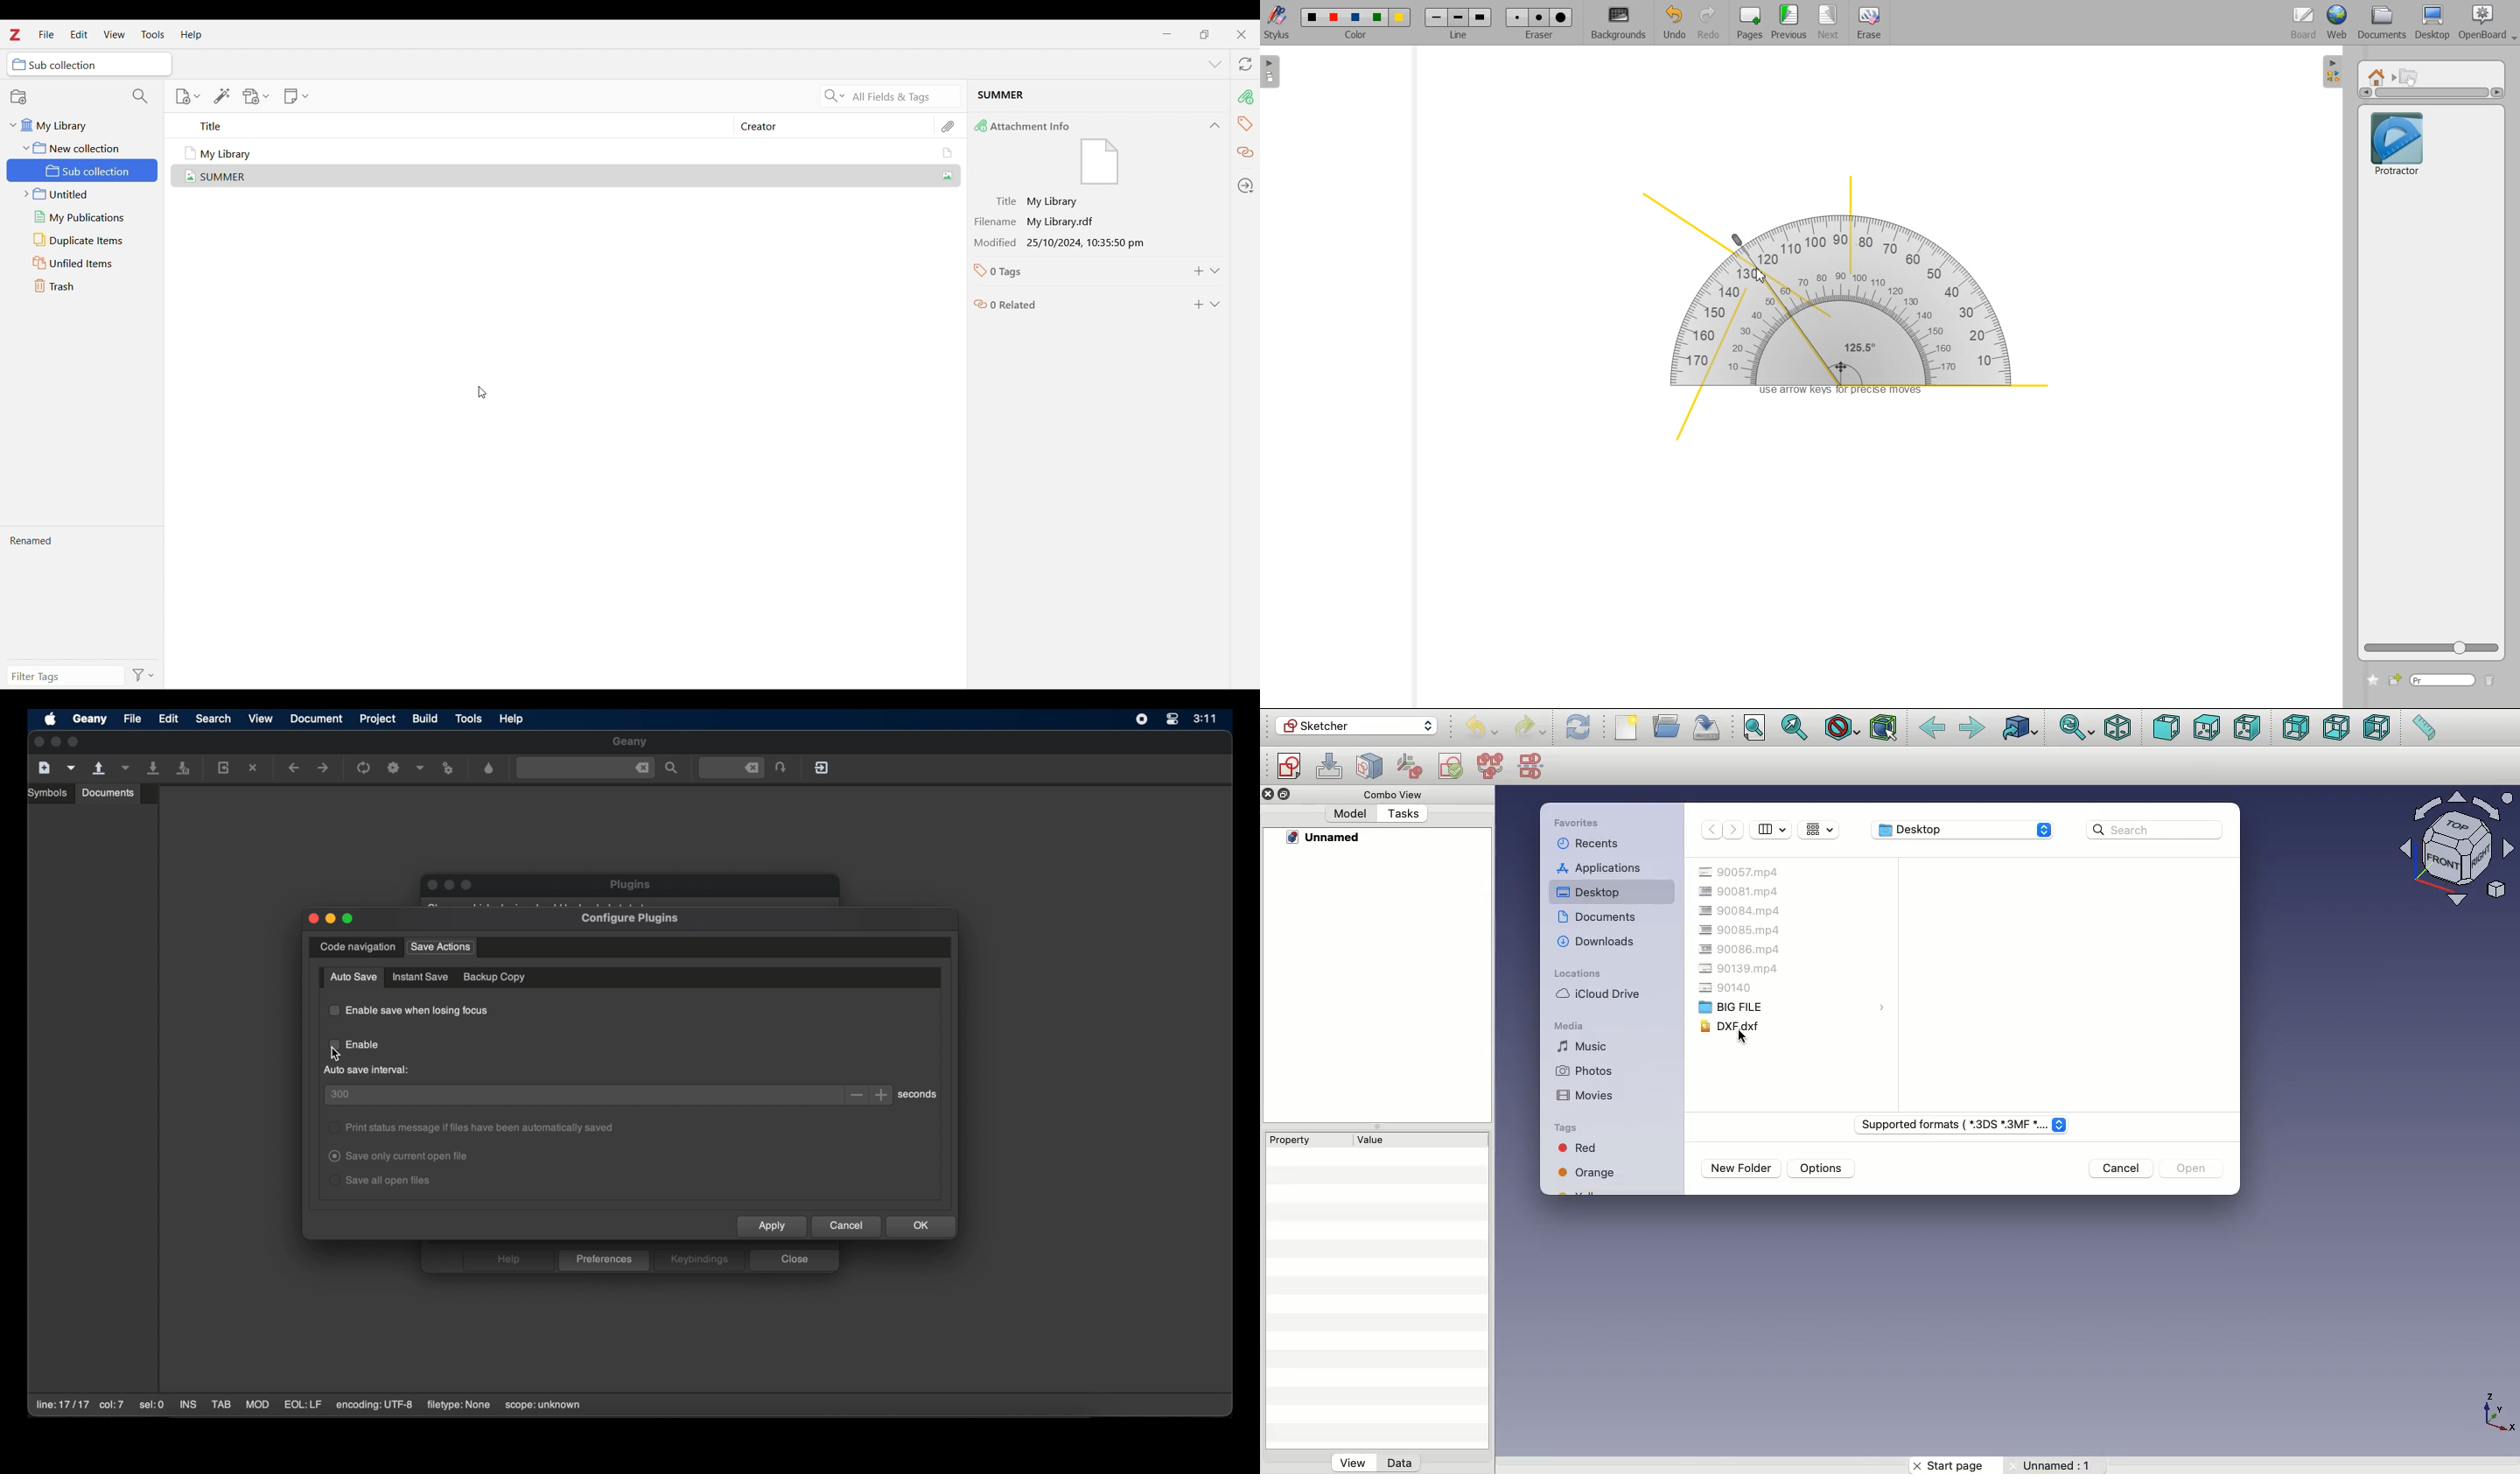  Describe the element at coordinates (1585, 1070) in the screenshot. I see `Photos` at that location.